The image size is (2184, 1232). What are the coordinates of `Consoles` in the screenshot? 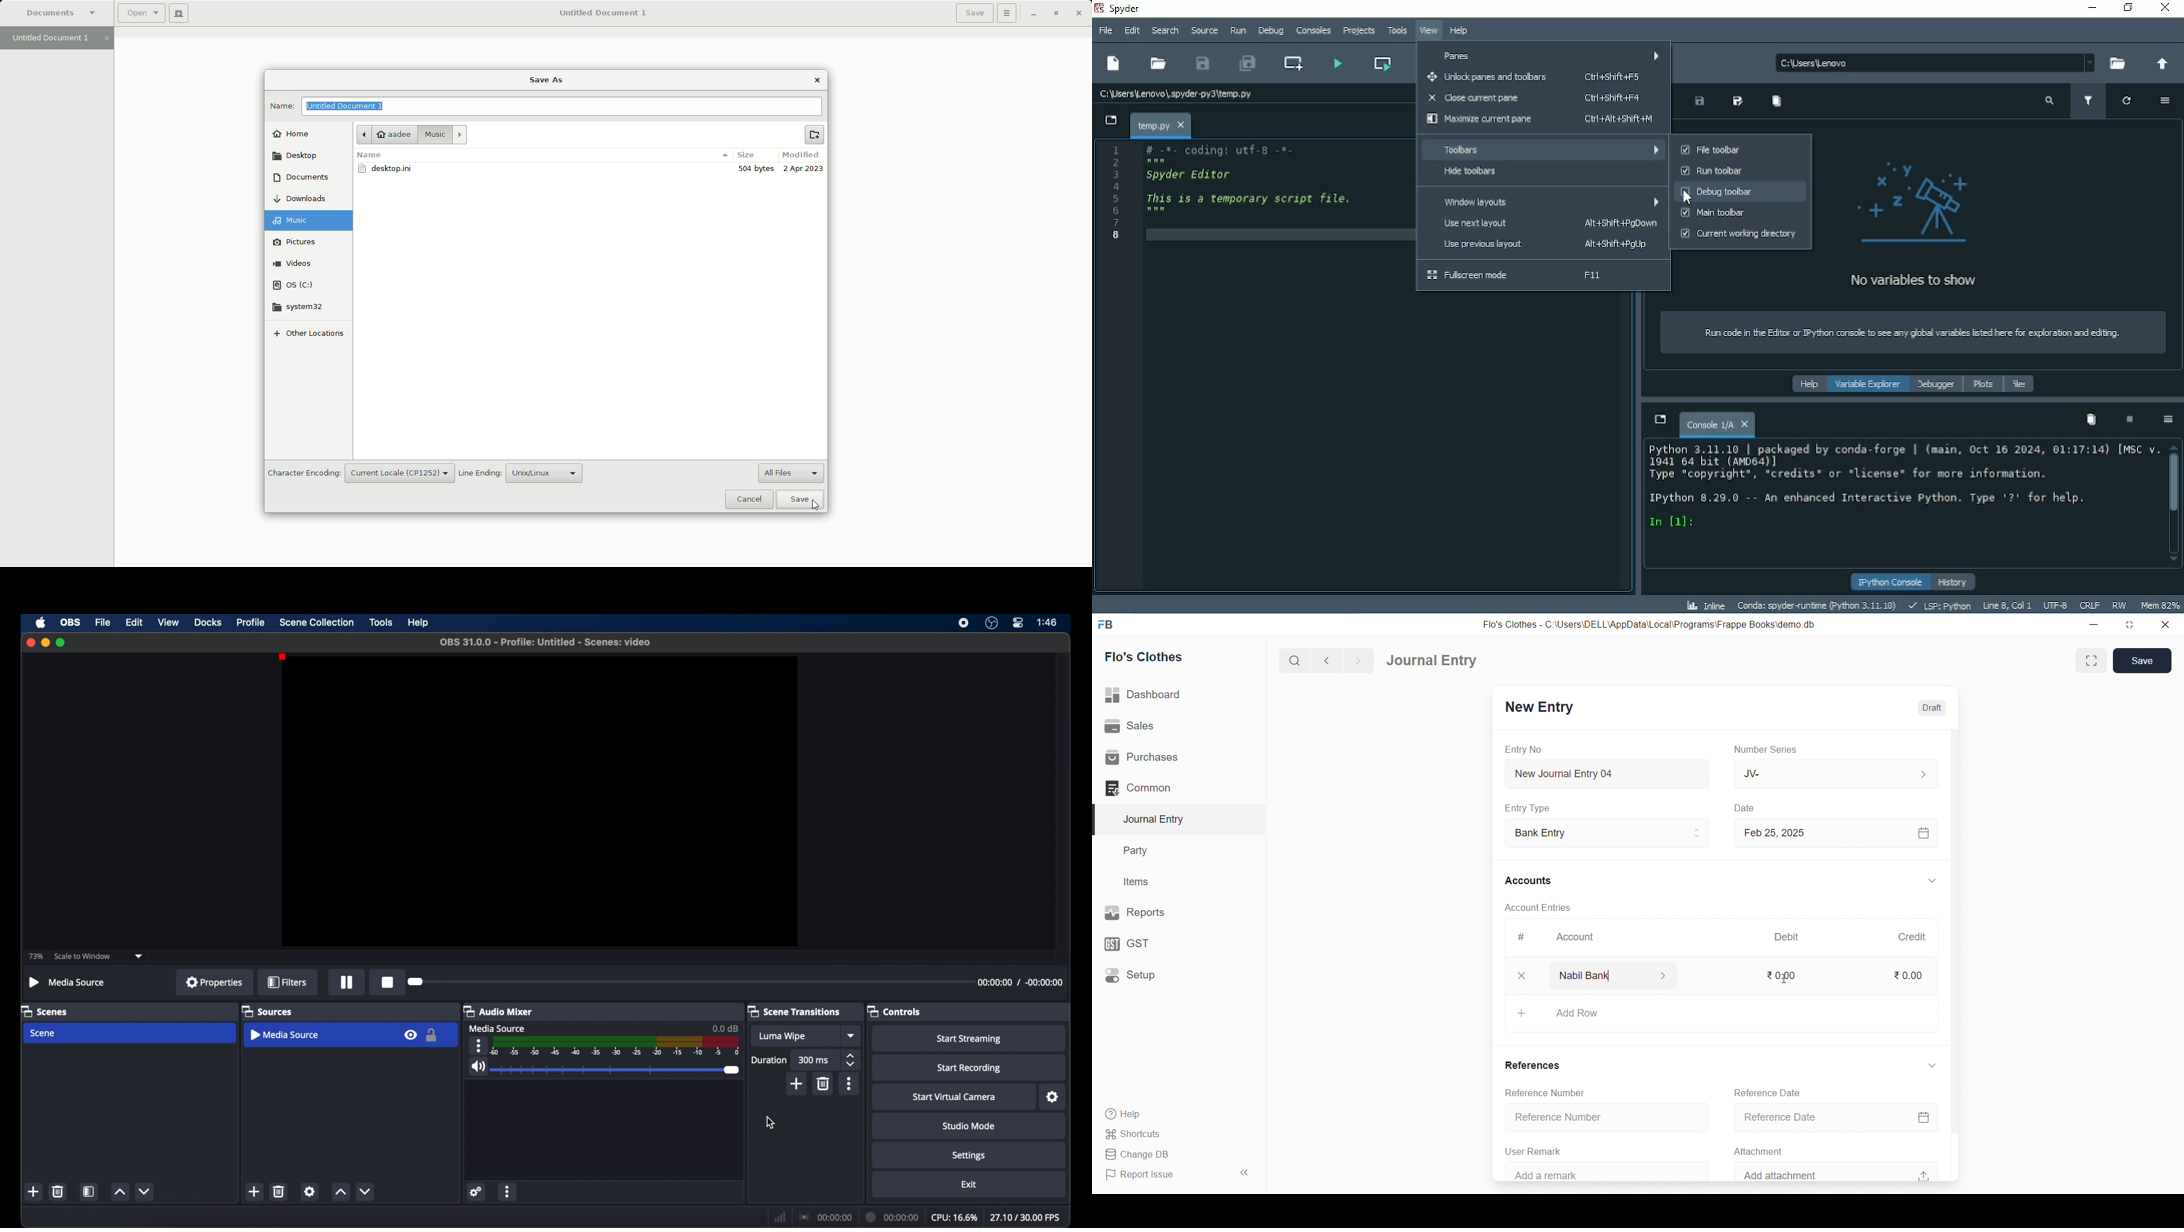 It's located at (1312, 31).